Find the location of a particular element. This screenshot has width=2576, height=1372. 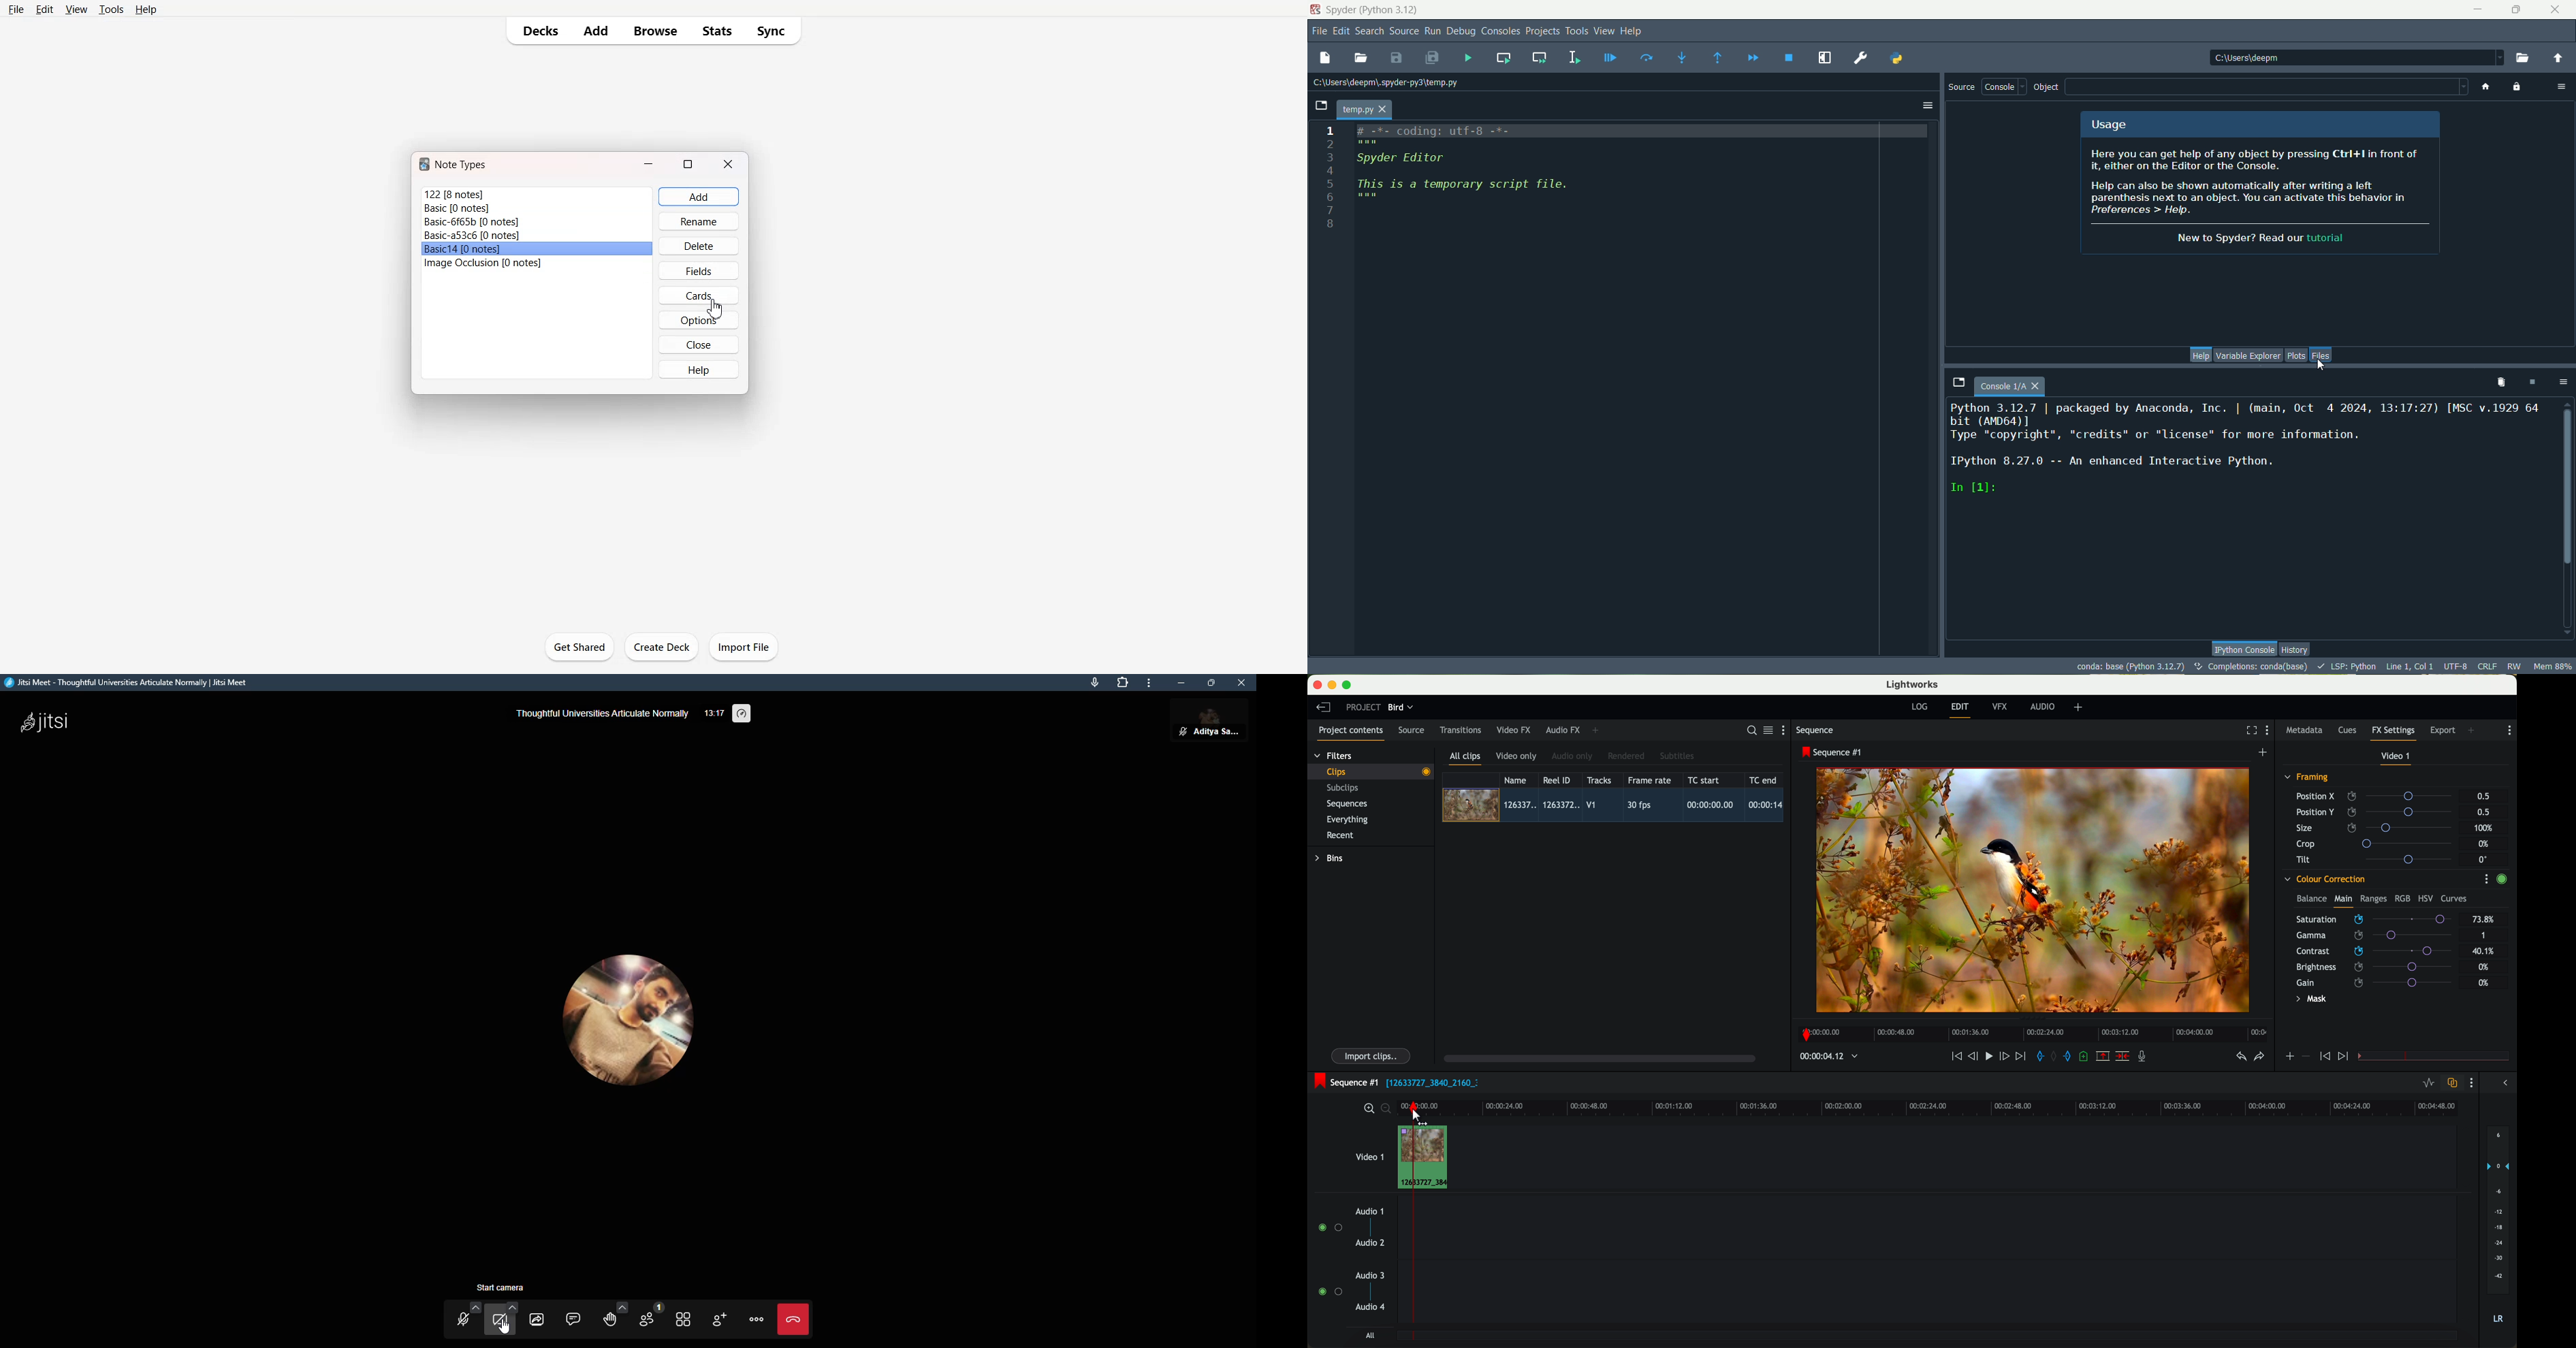

add 'in' mark is located at coordinates (2038, 1058).